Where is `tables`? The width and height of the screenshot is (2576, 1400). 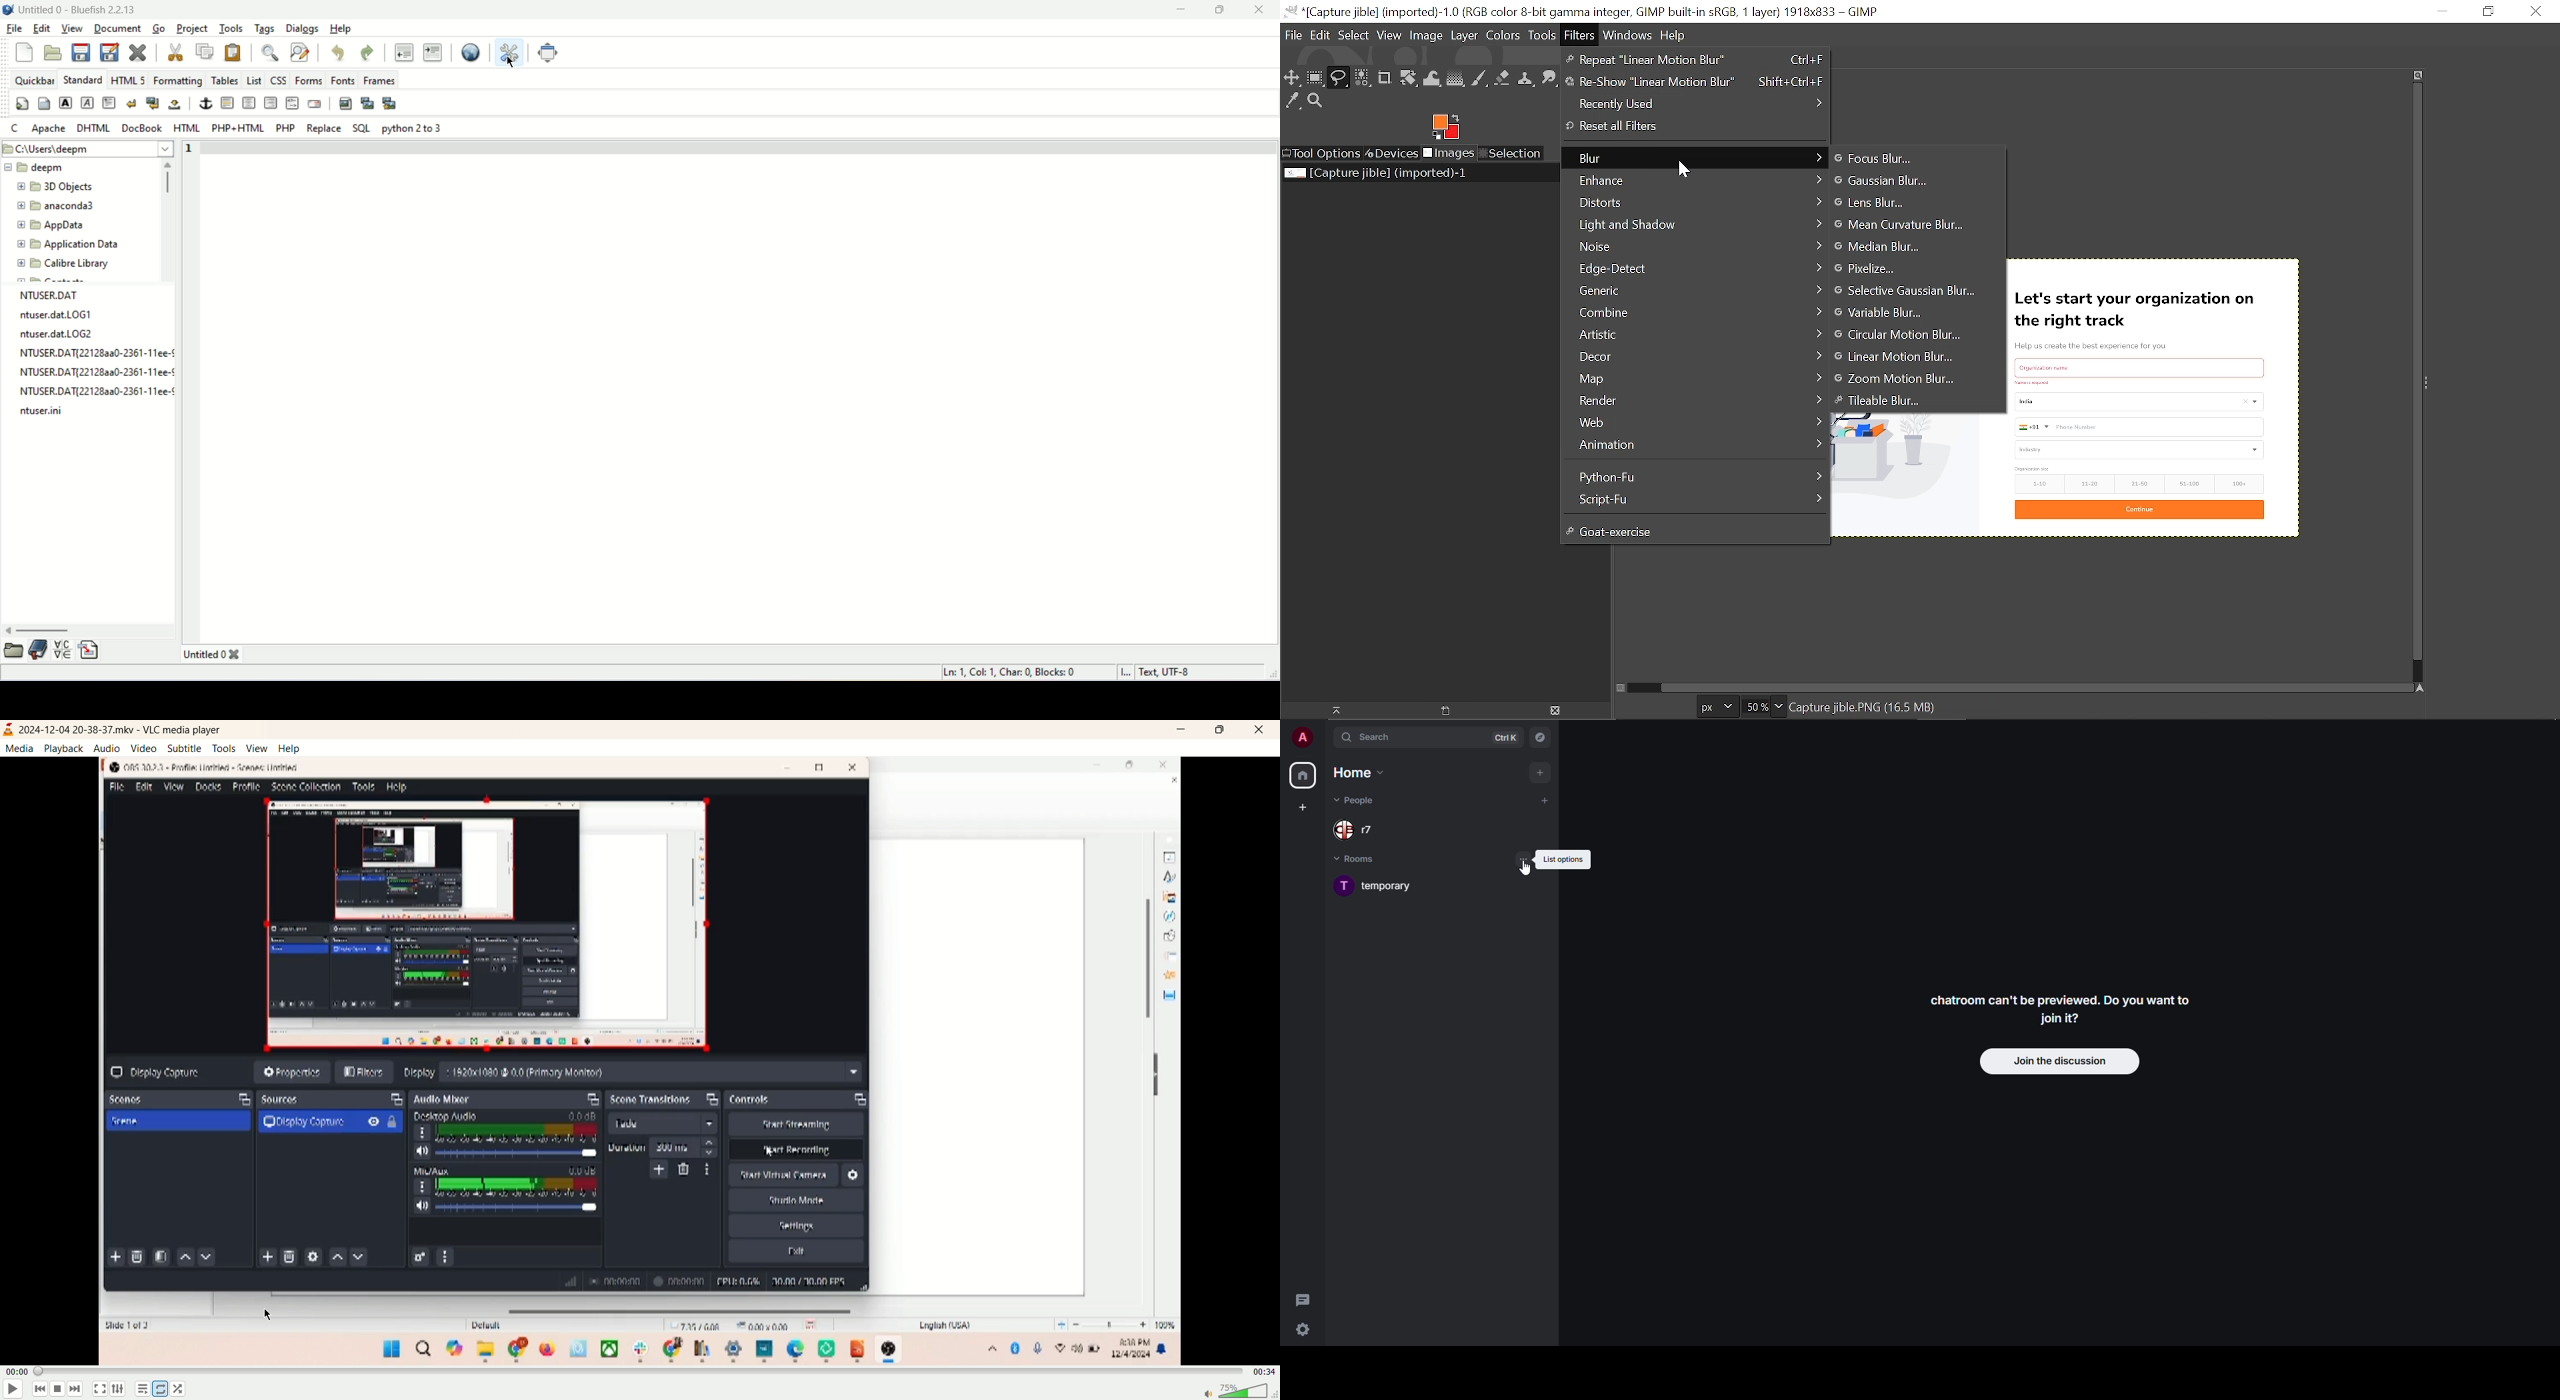 tables is located at coordinates (224, 79).